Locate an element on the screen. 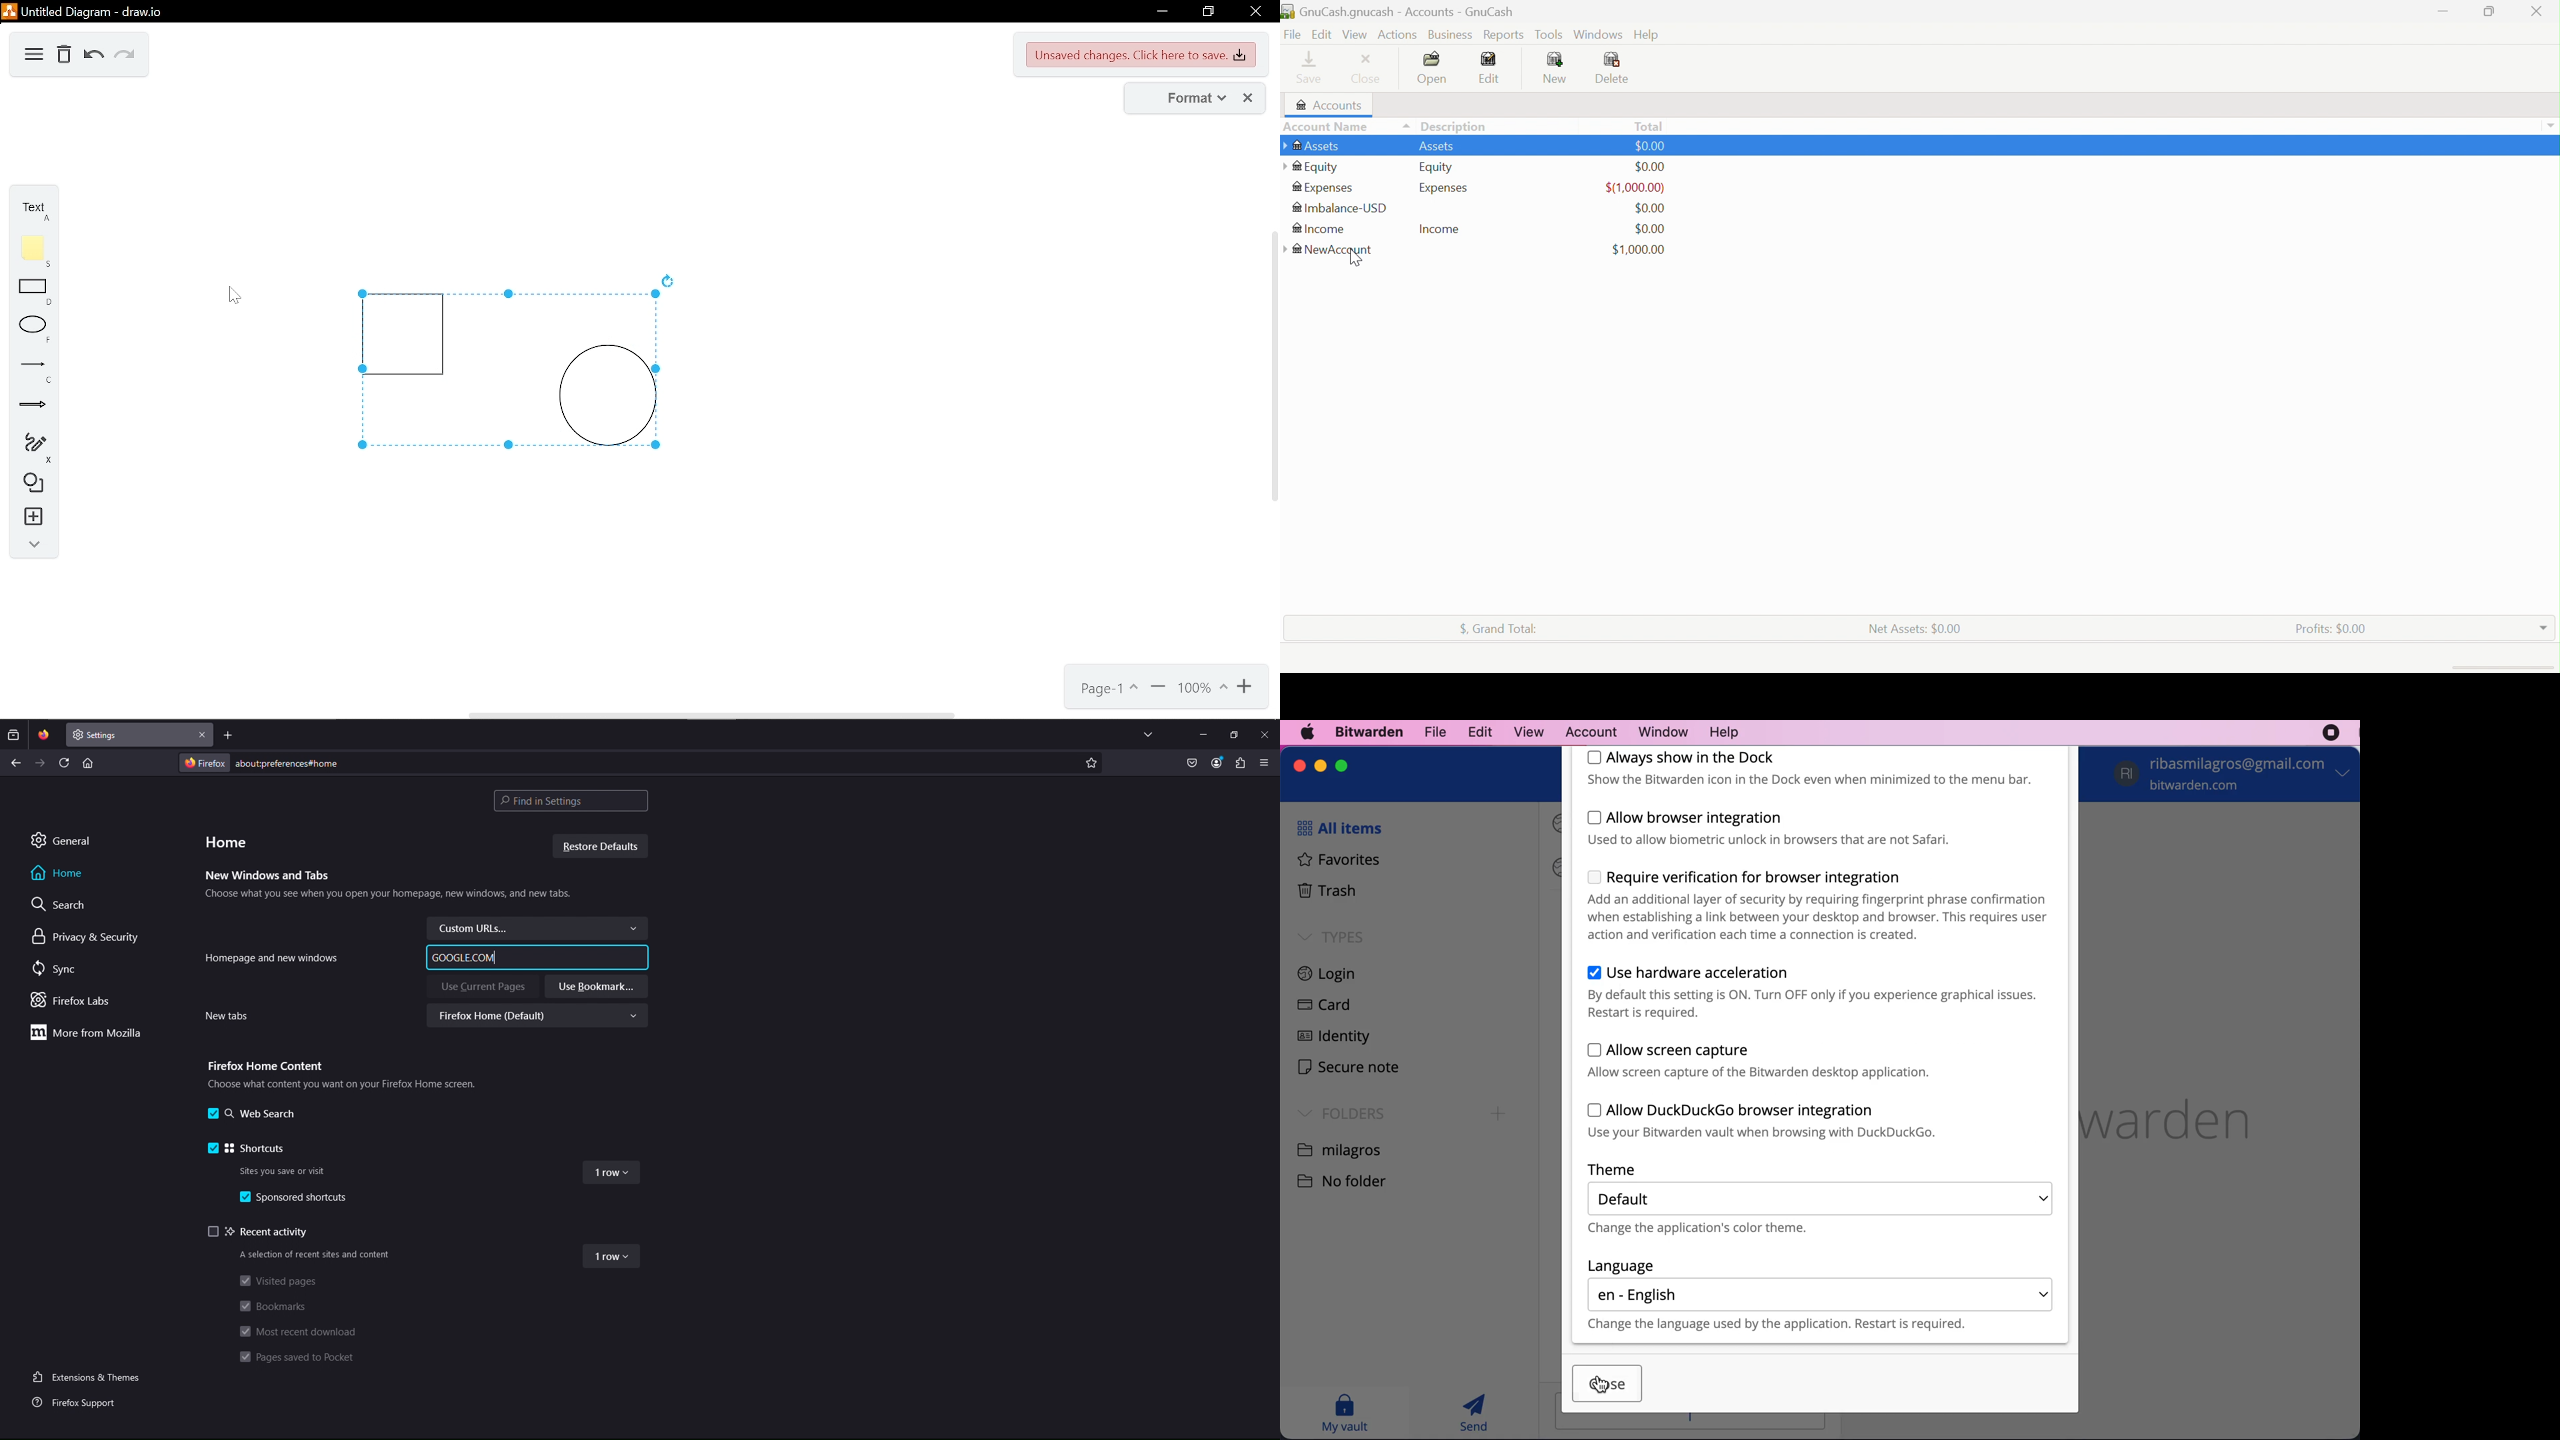 This screenshot has height=1456, width=2576. Actions is located at coordinates (1400, 35).